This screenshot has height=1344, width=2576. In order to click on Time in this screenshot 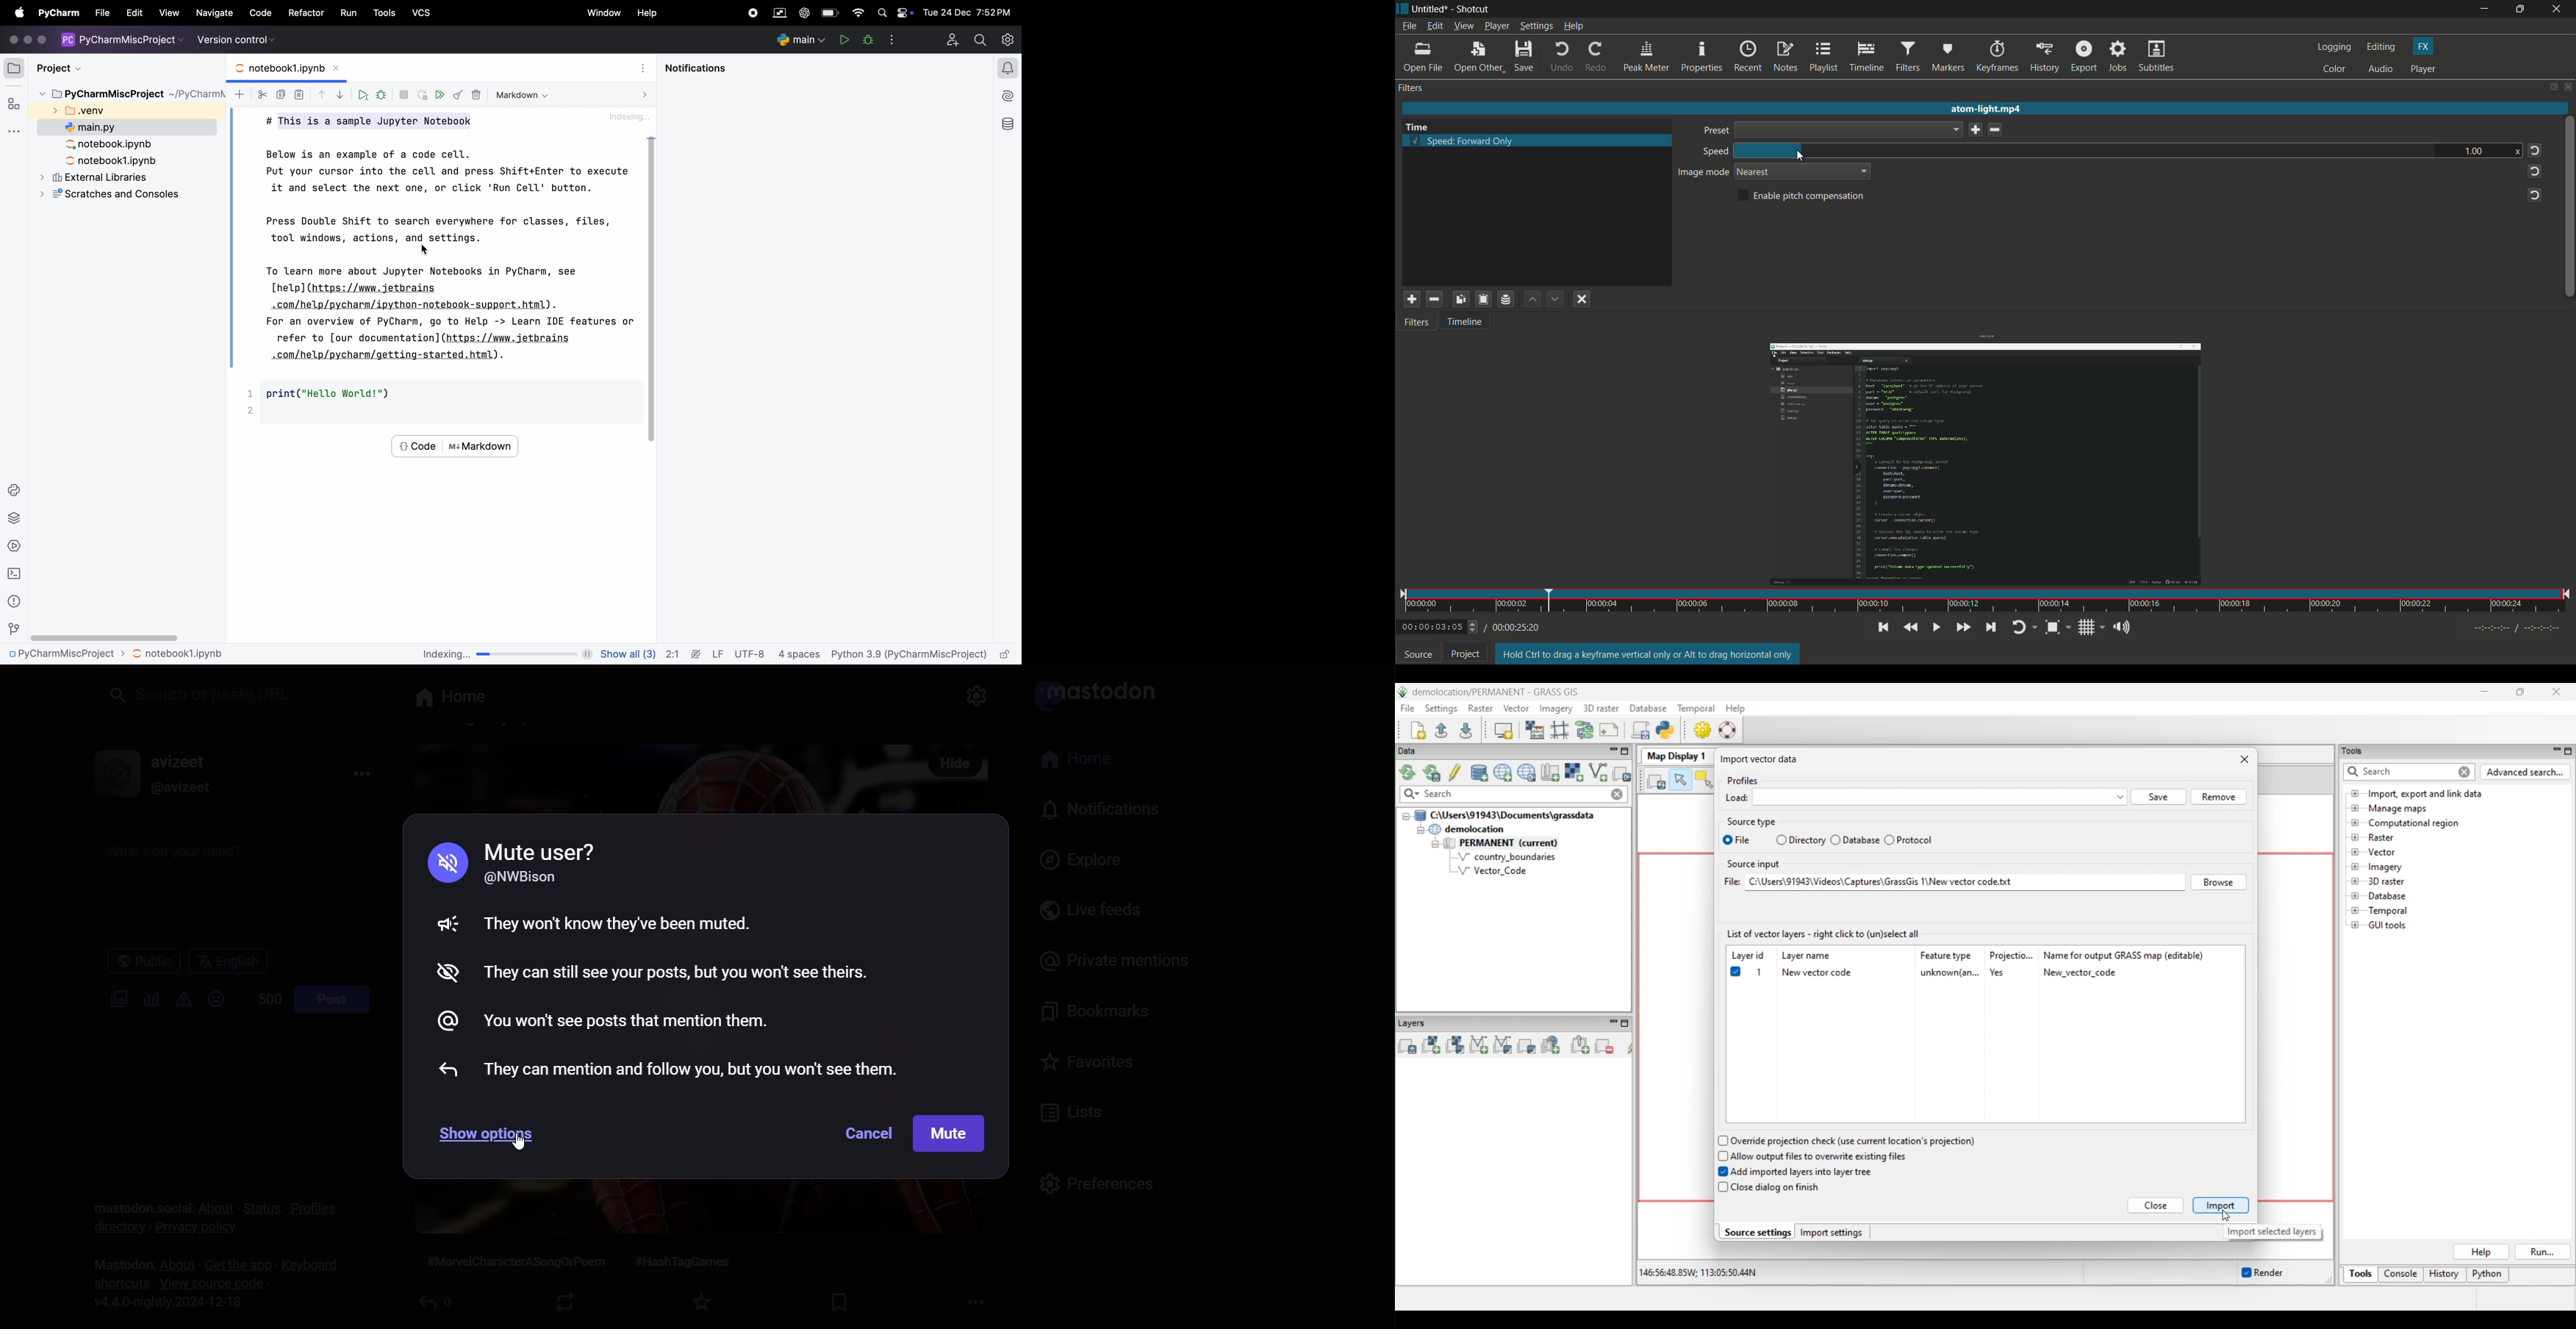, I will do `click(1423, 125)`.